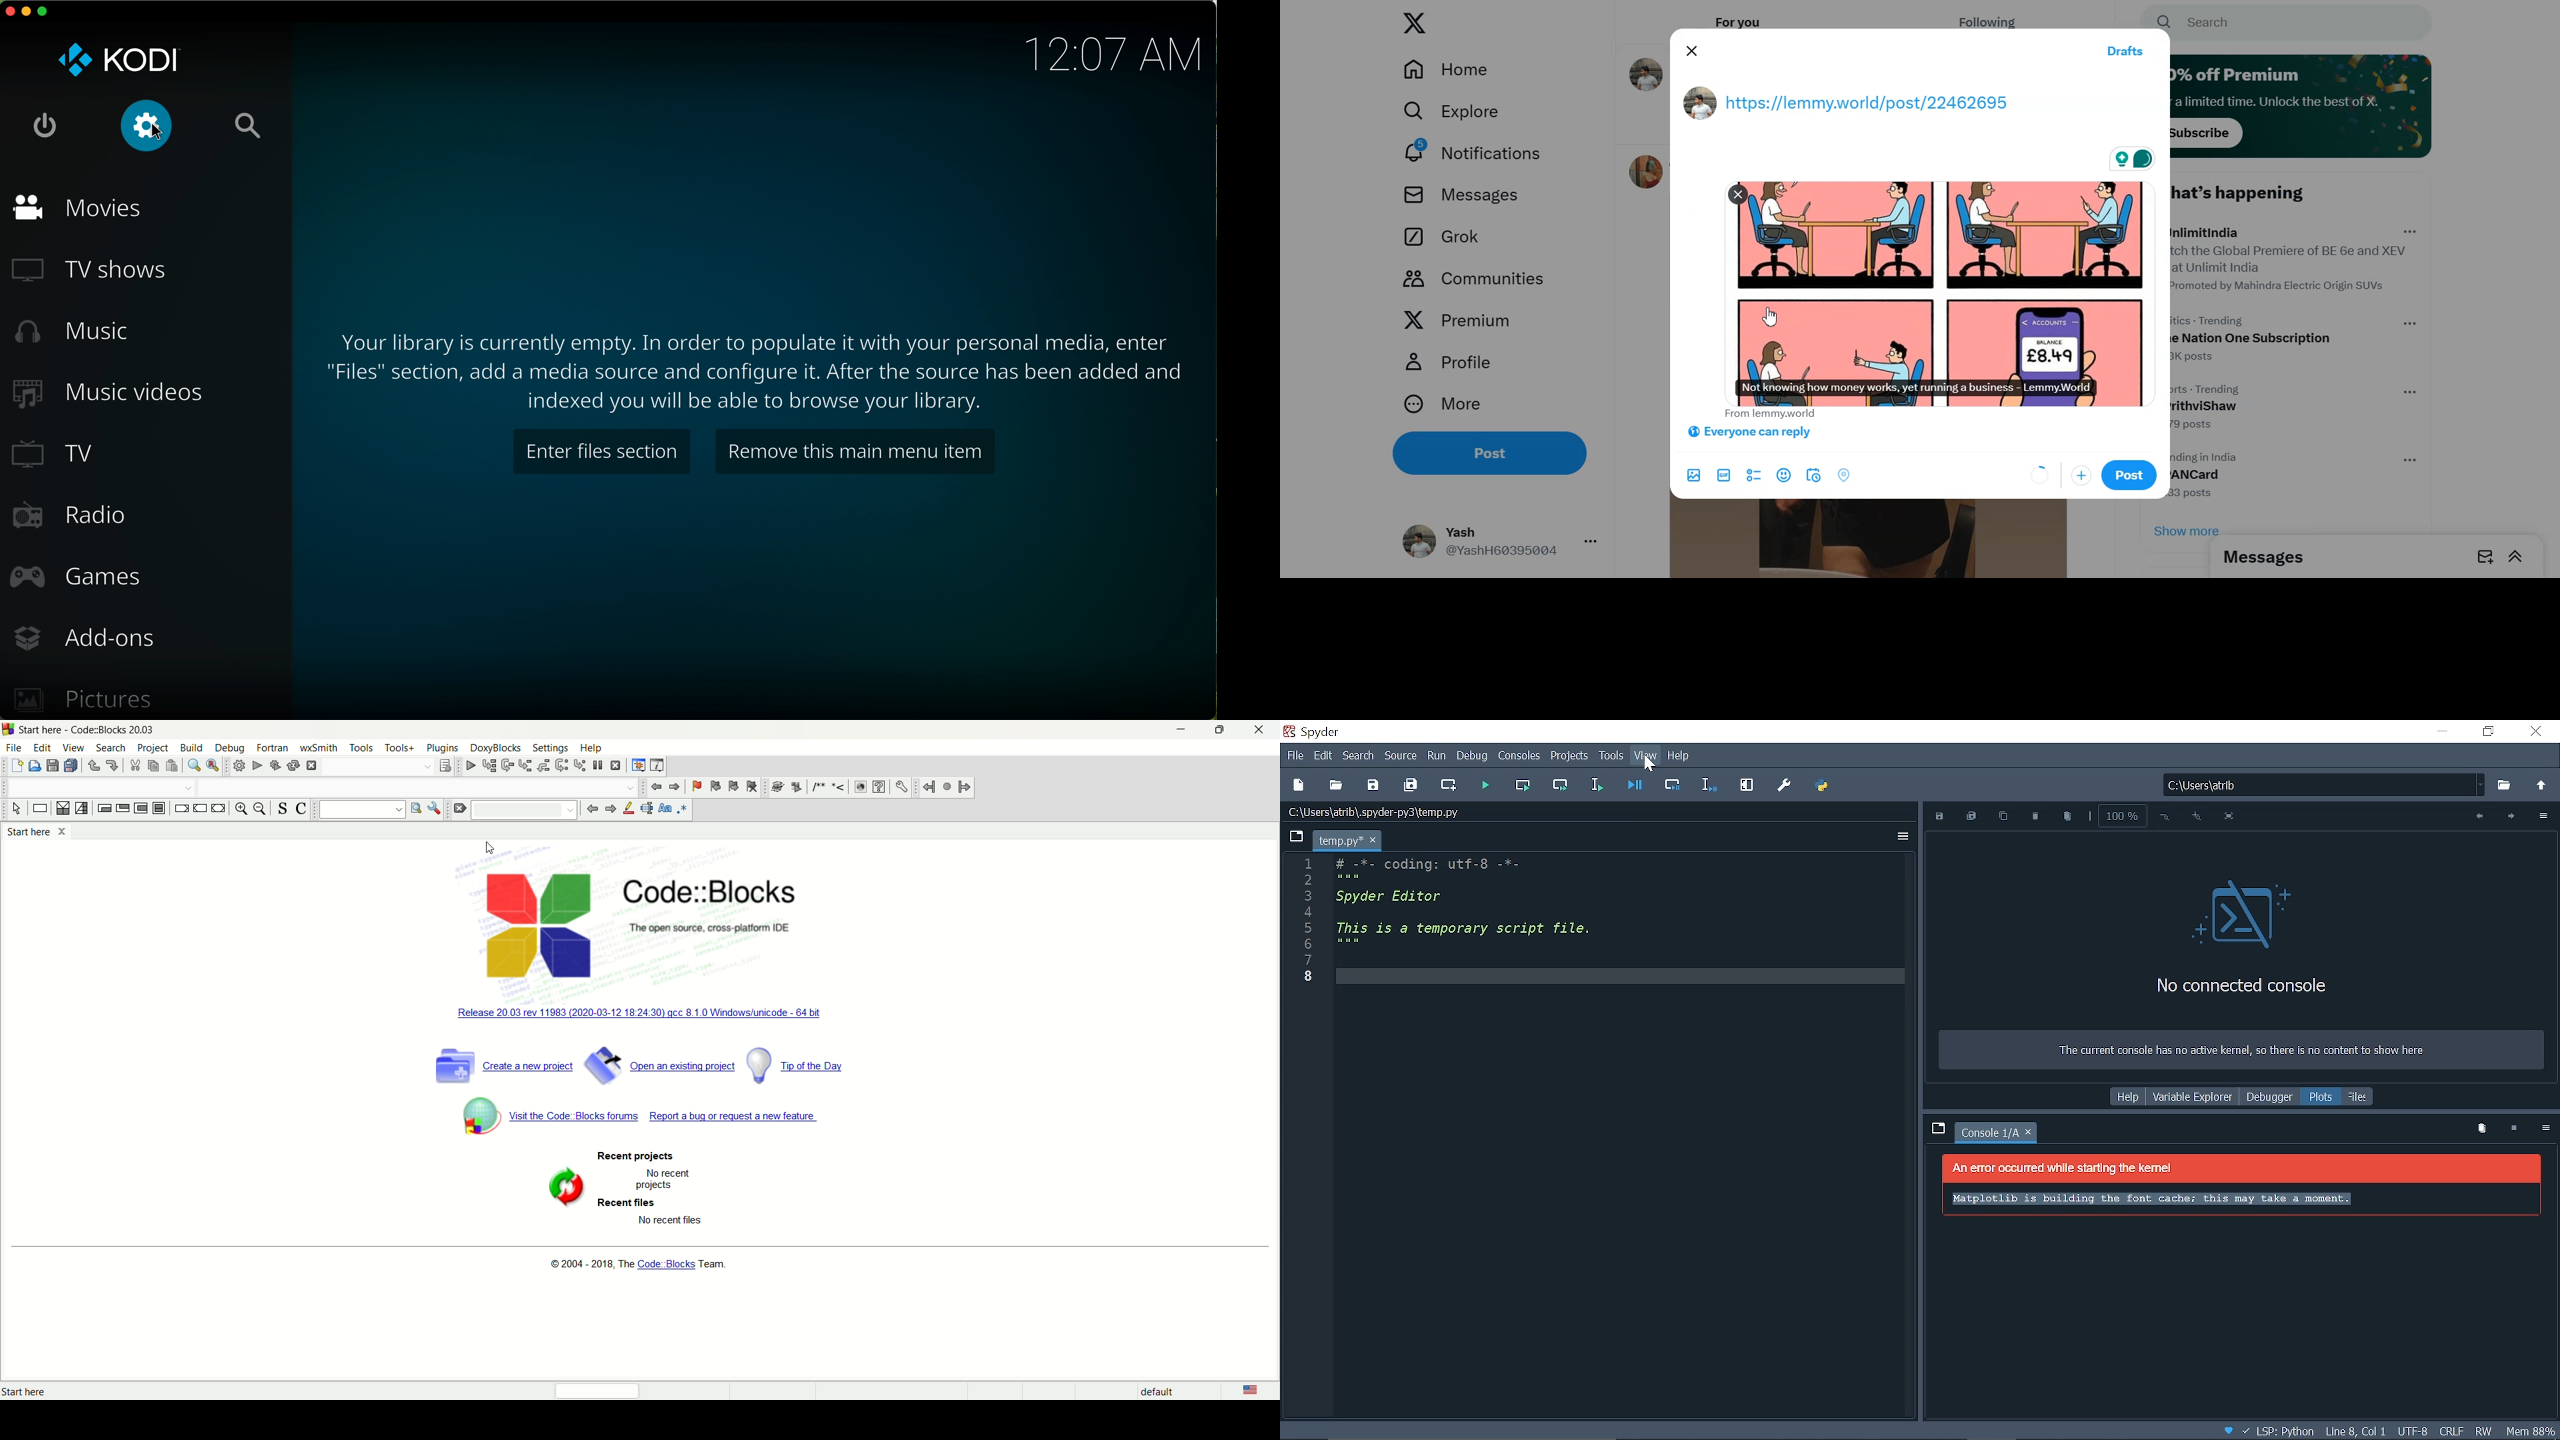 This screenshot has height=1456, width=2576. I want to click on Run file, so click(1488, 784).